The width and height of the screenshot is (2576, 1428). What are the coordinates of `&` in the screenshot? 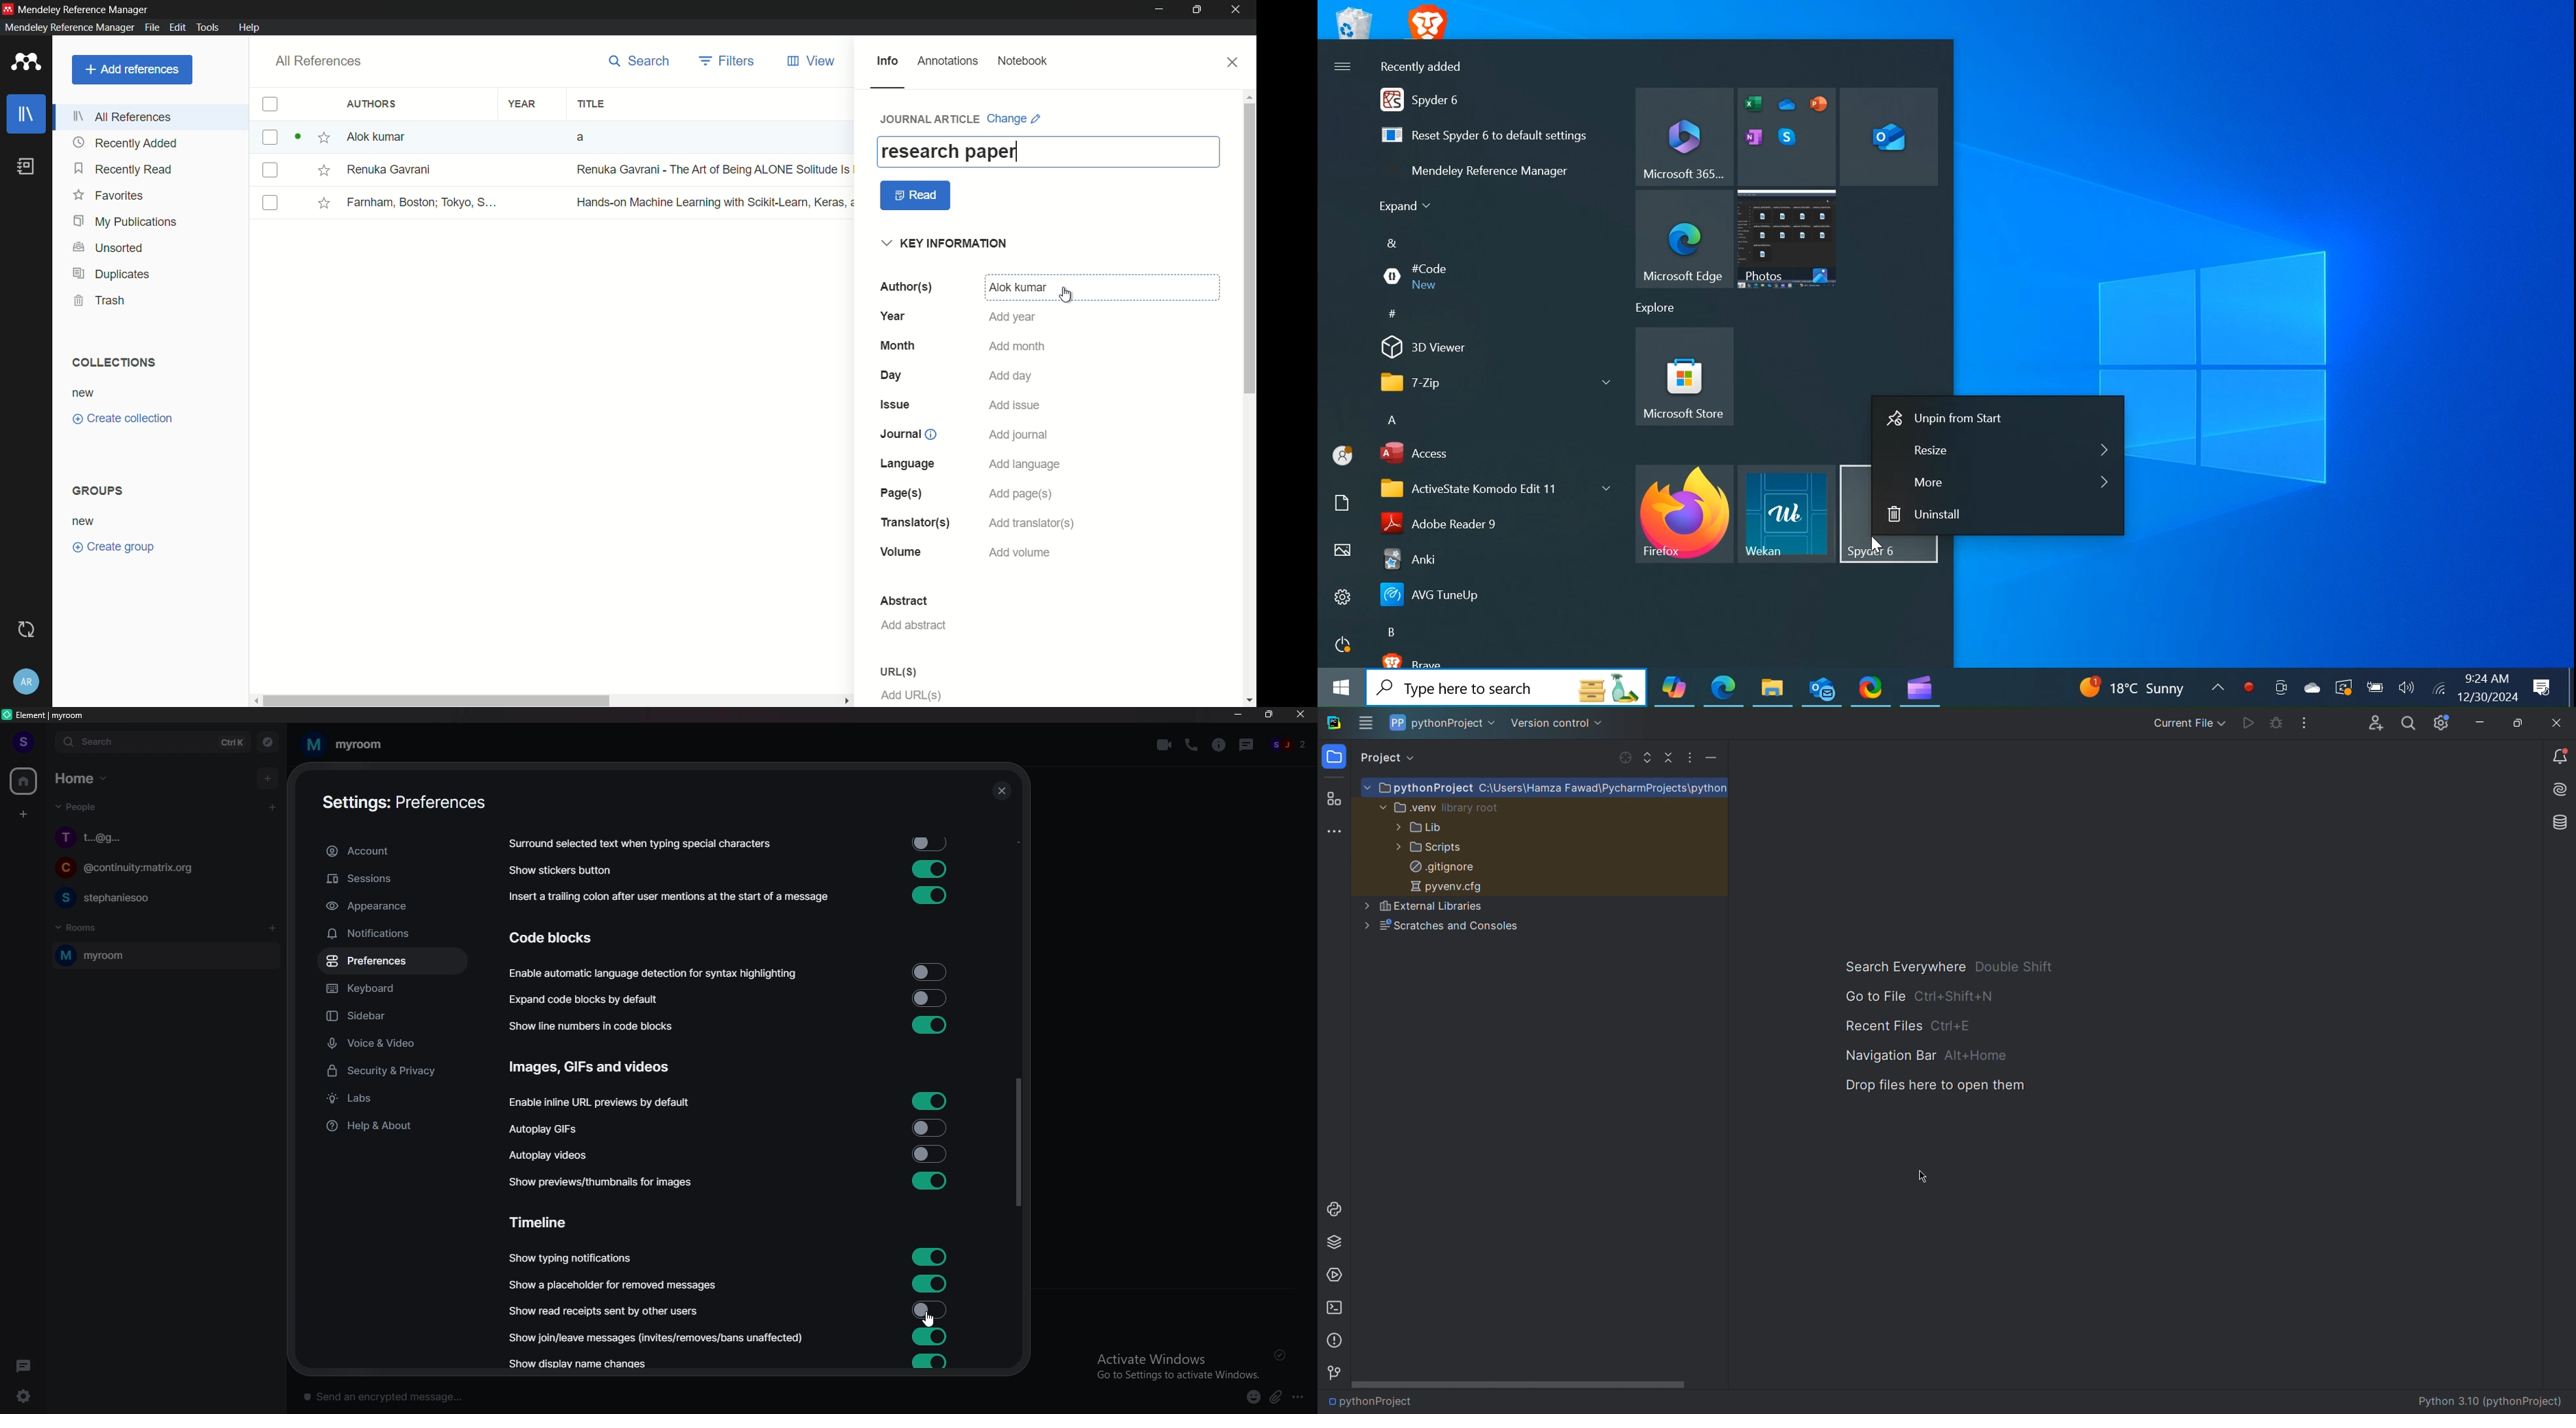 It's located at (1395, 244).